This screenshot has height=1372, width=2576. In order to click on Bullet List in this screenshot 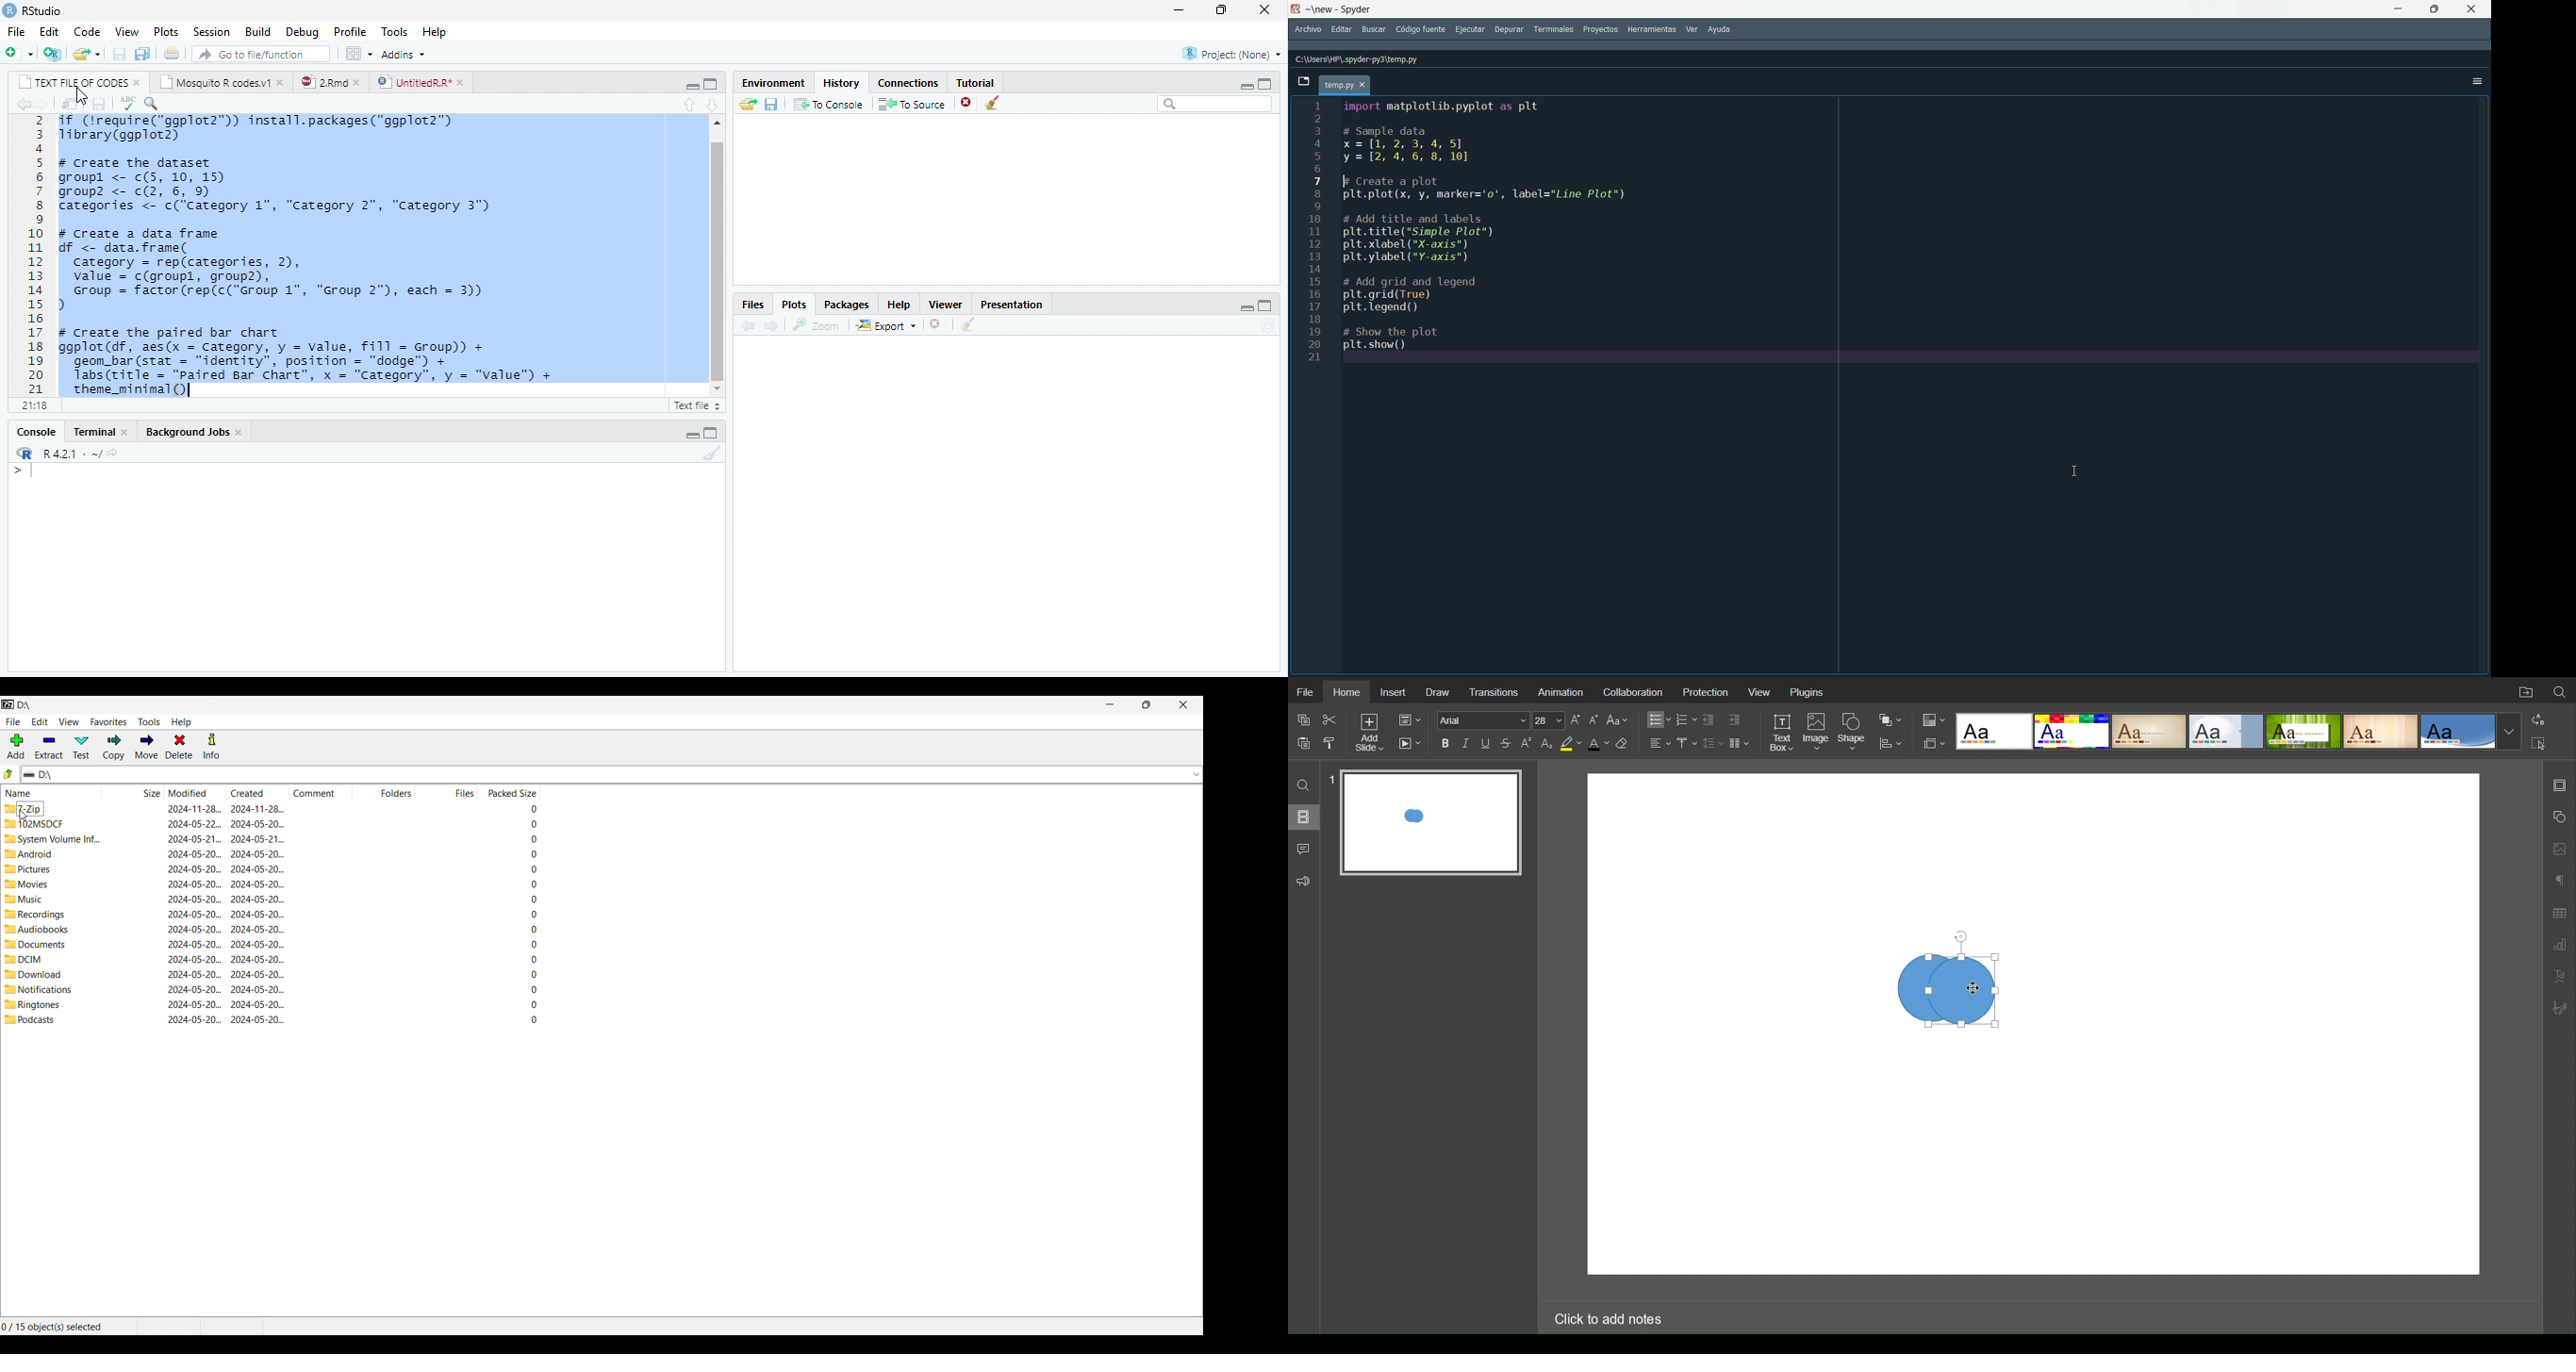, I will do `click(1657, 720)`.